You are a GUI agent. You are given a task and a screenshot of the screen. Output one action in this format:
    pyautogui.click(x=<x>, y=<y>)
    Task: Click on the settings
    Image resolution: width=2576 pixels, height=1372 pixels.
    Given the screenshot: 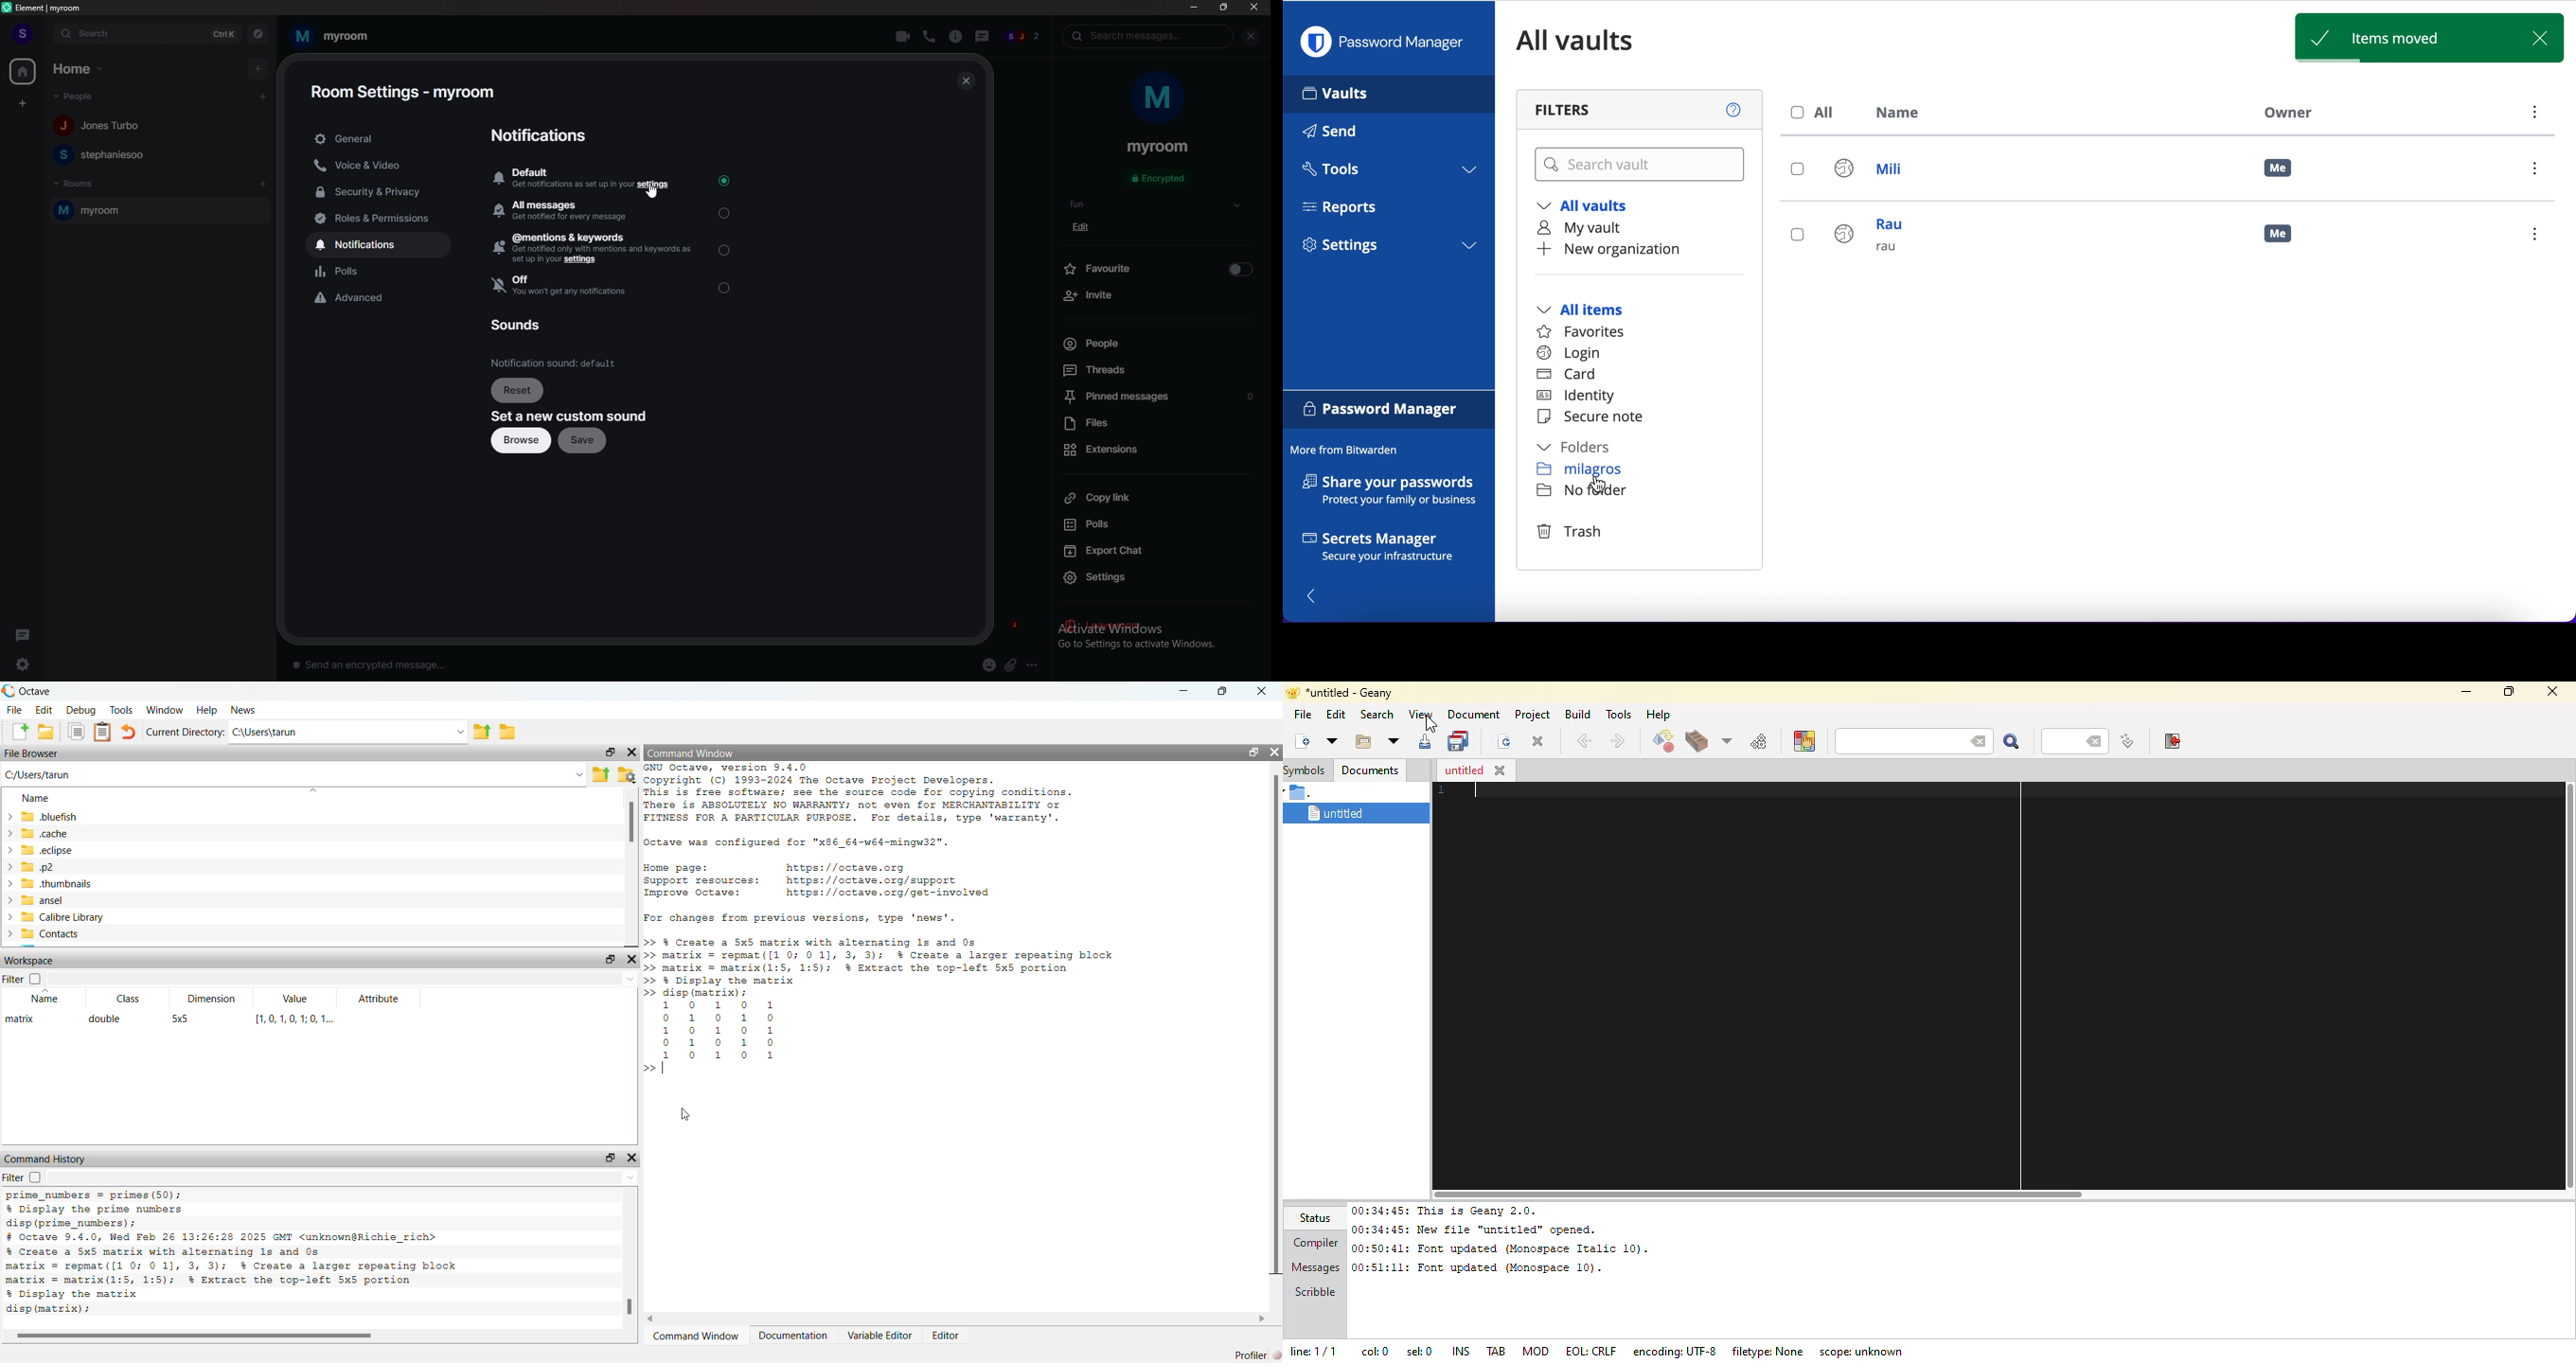 What is the action you would take?
    pyautogui.click(x=1389, y=248)
    